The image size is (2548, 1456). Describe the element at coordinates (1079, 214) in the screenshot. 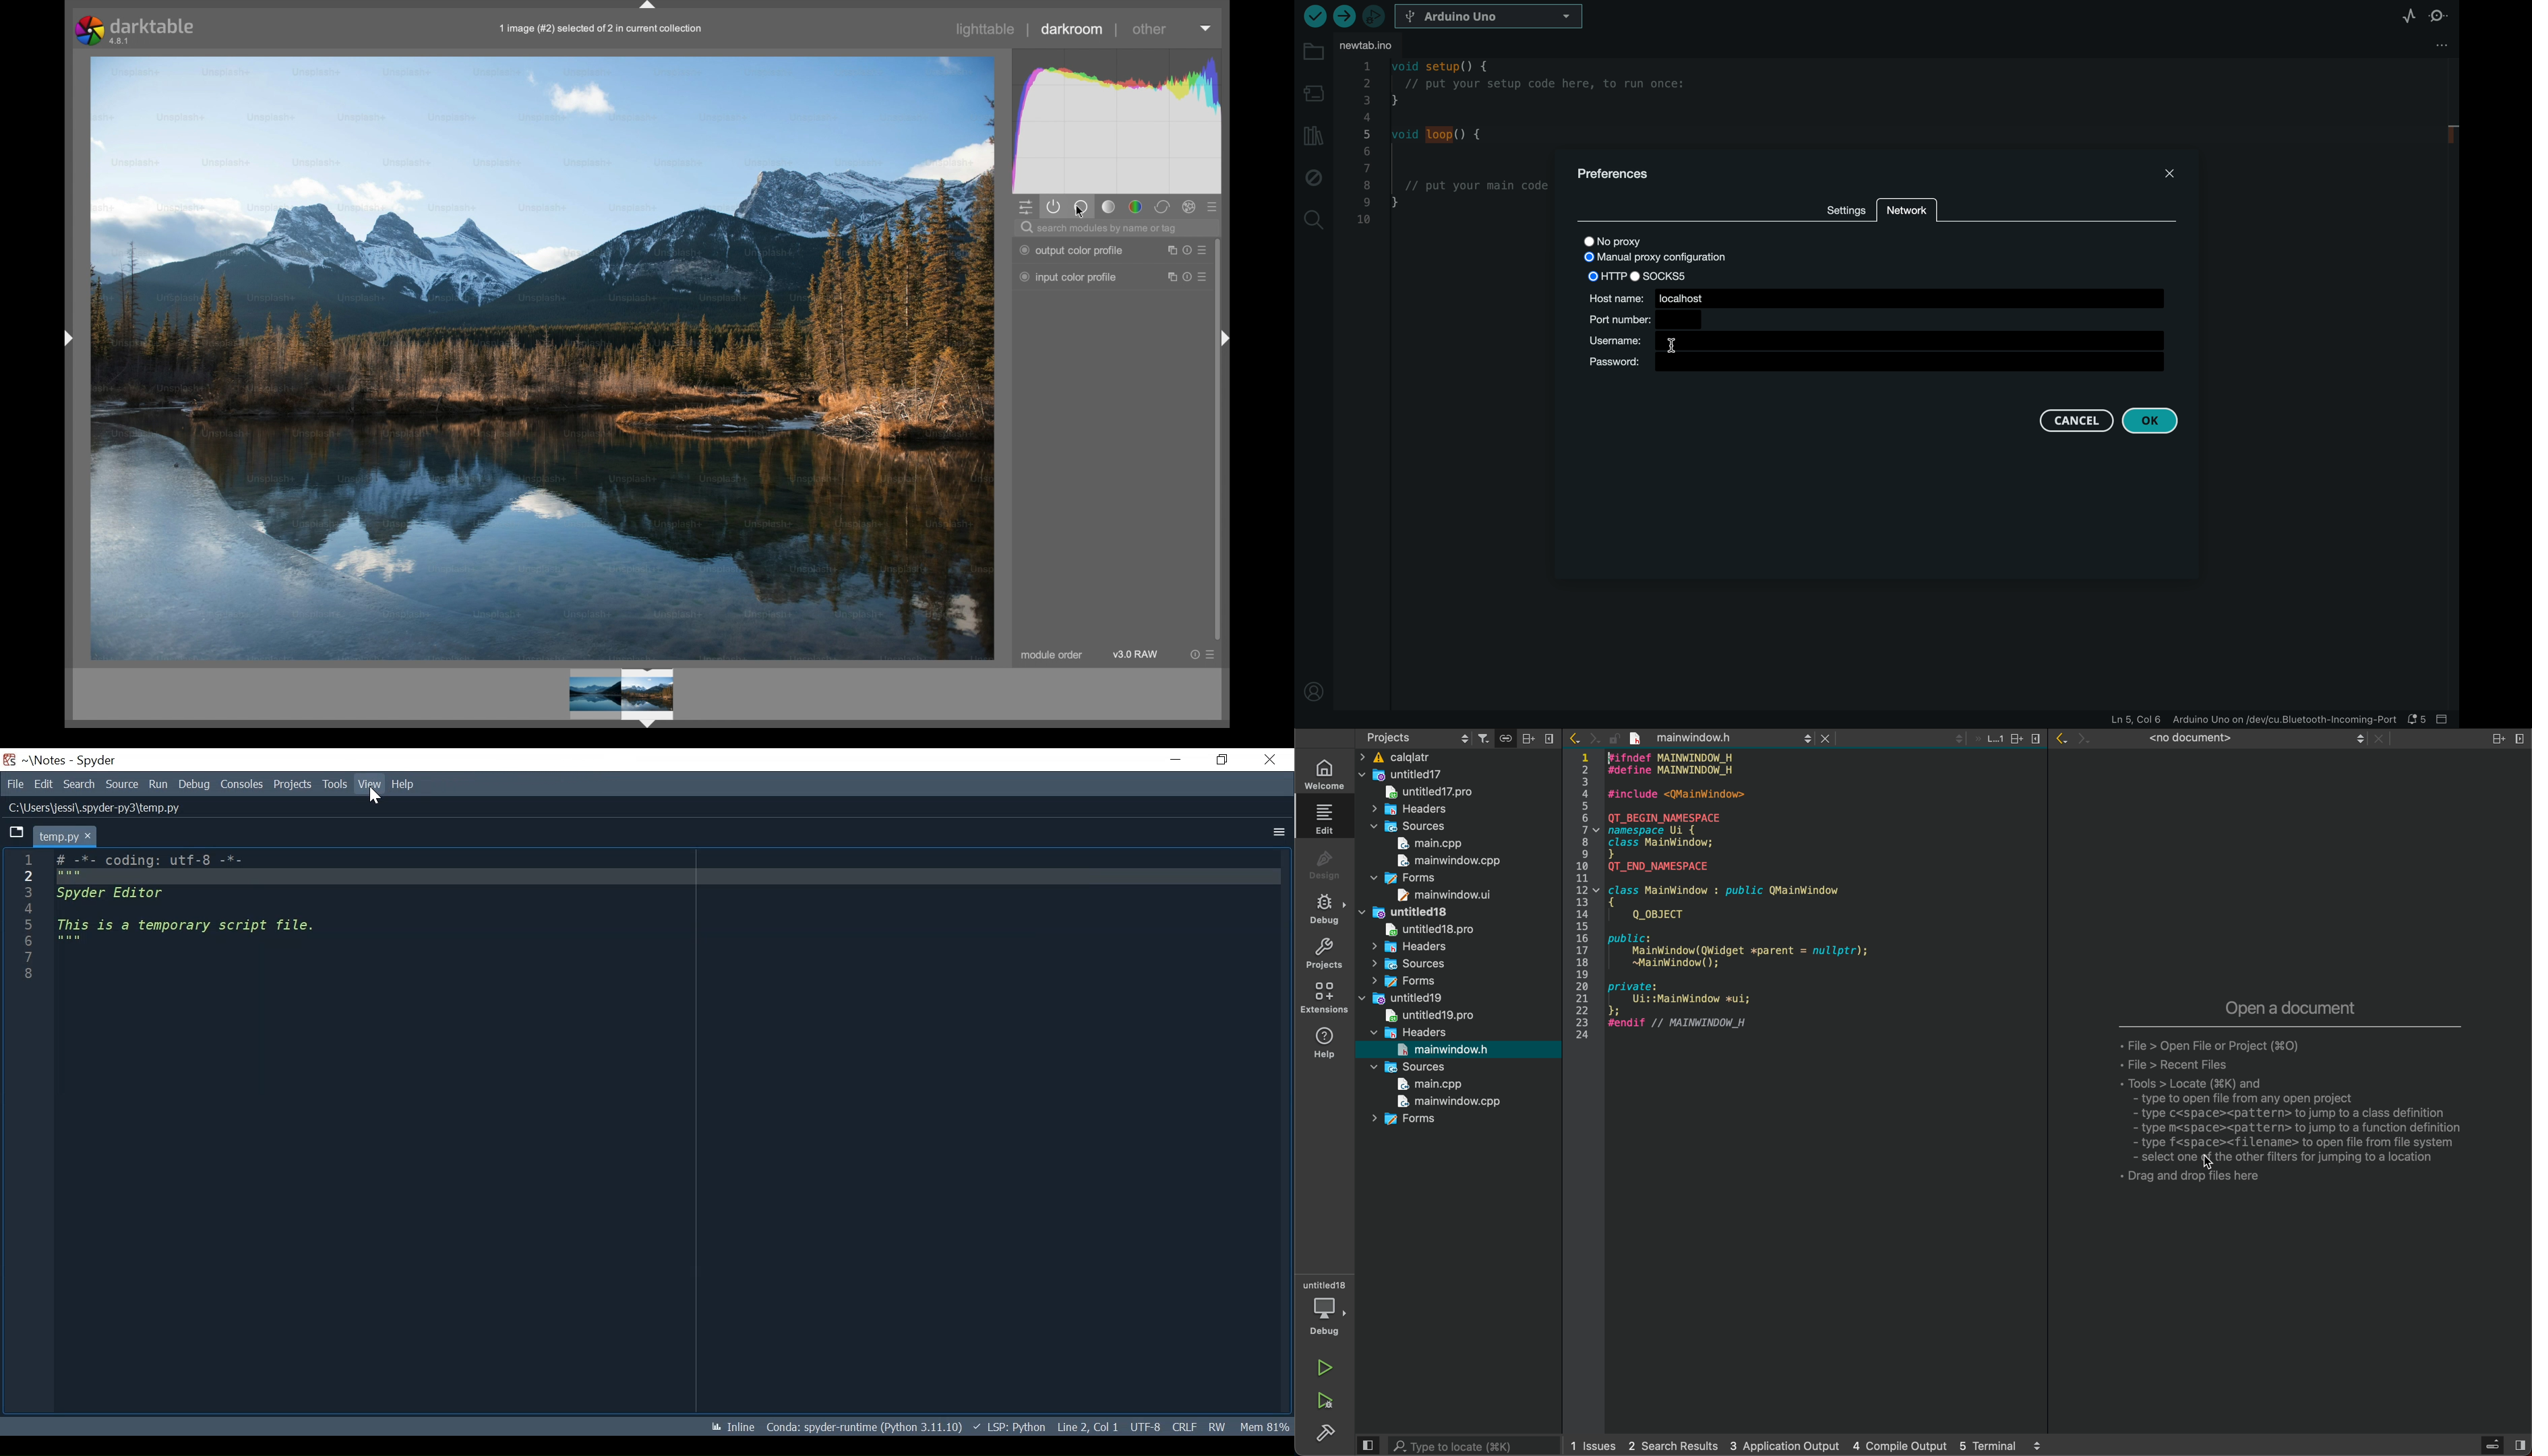

I see `Cursor` at that location.